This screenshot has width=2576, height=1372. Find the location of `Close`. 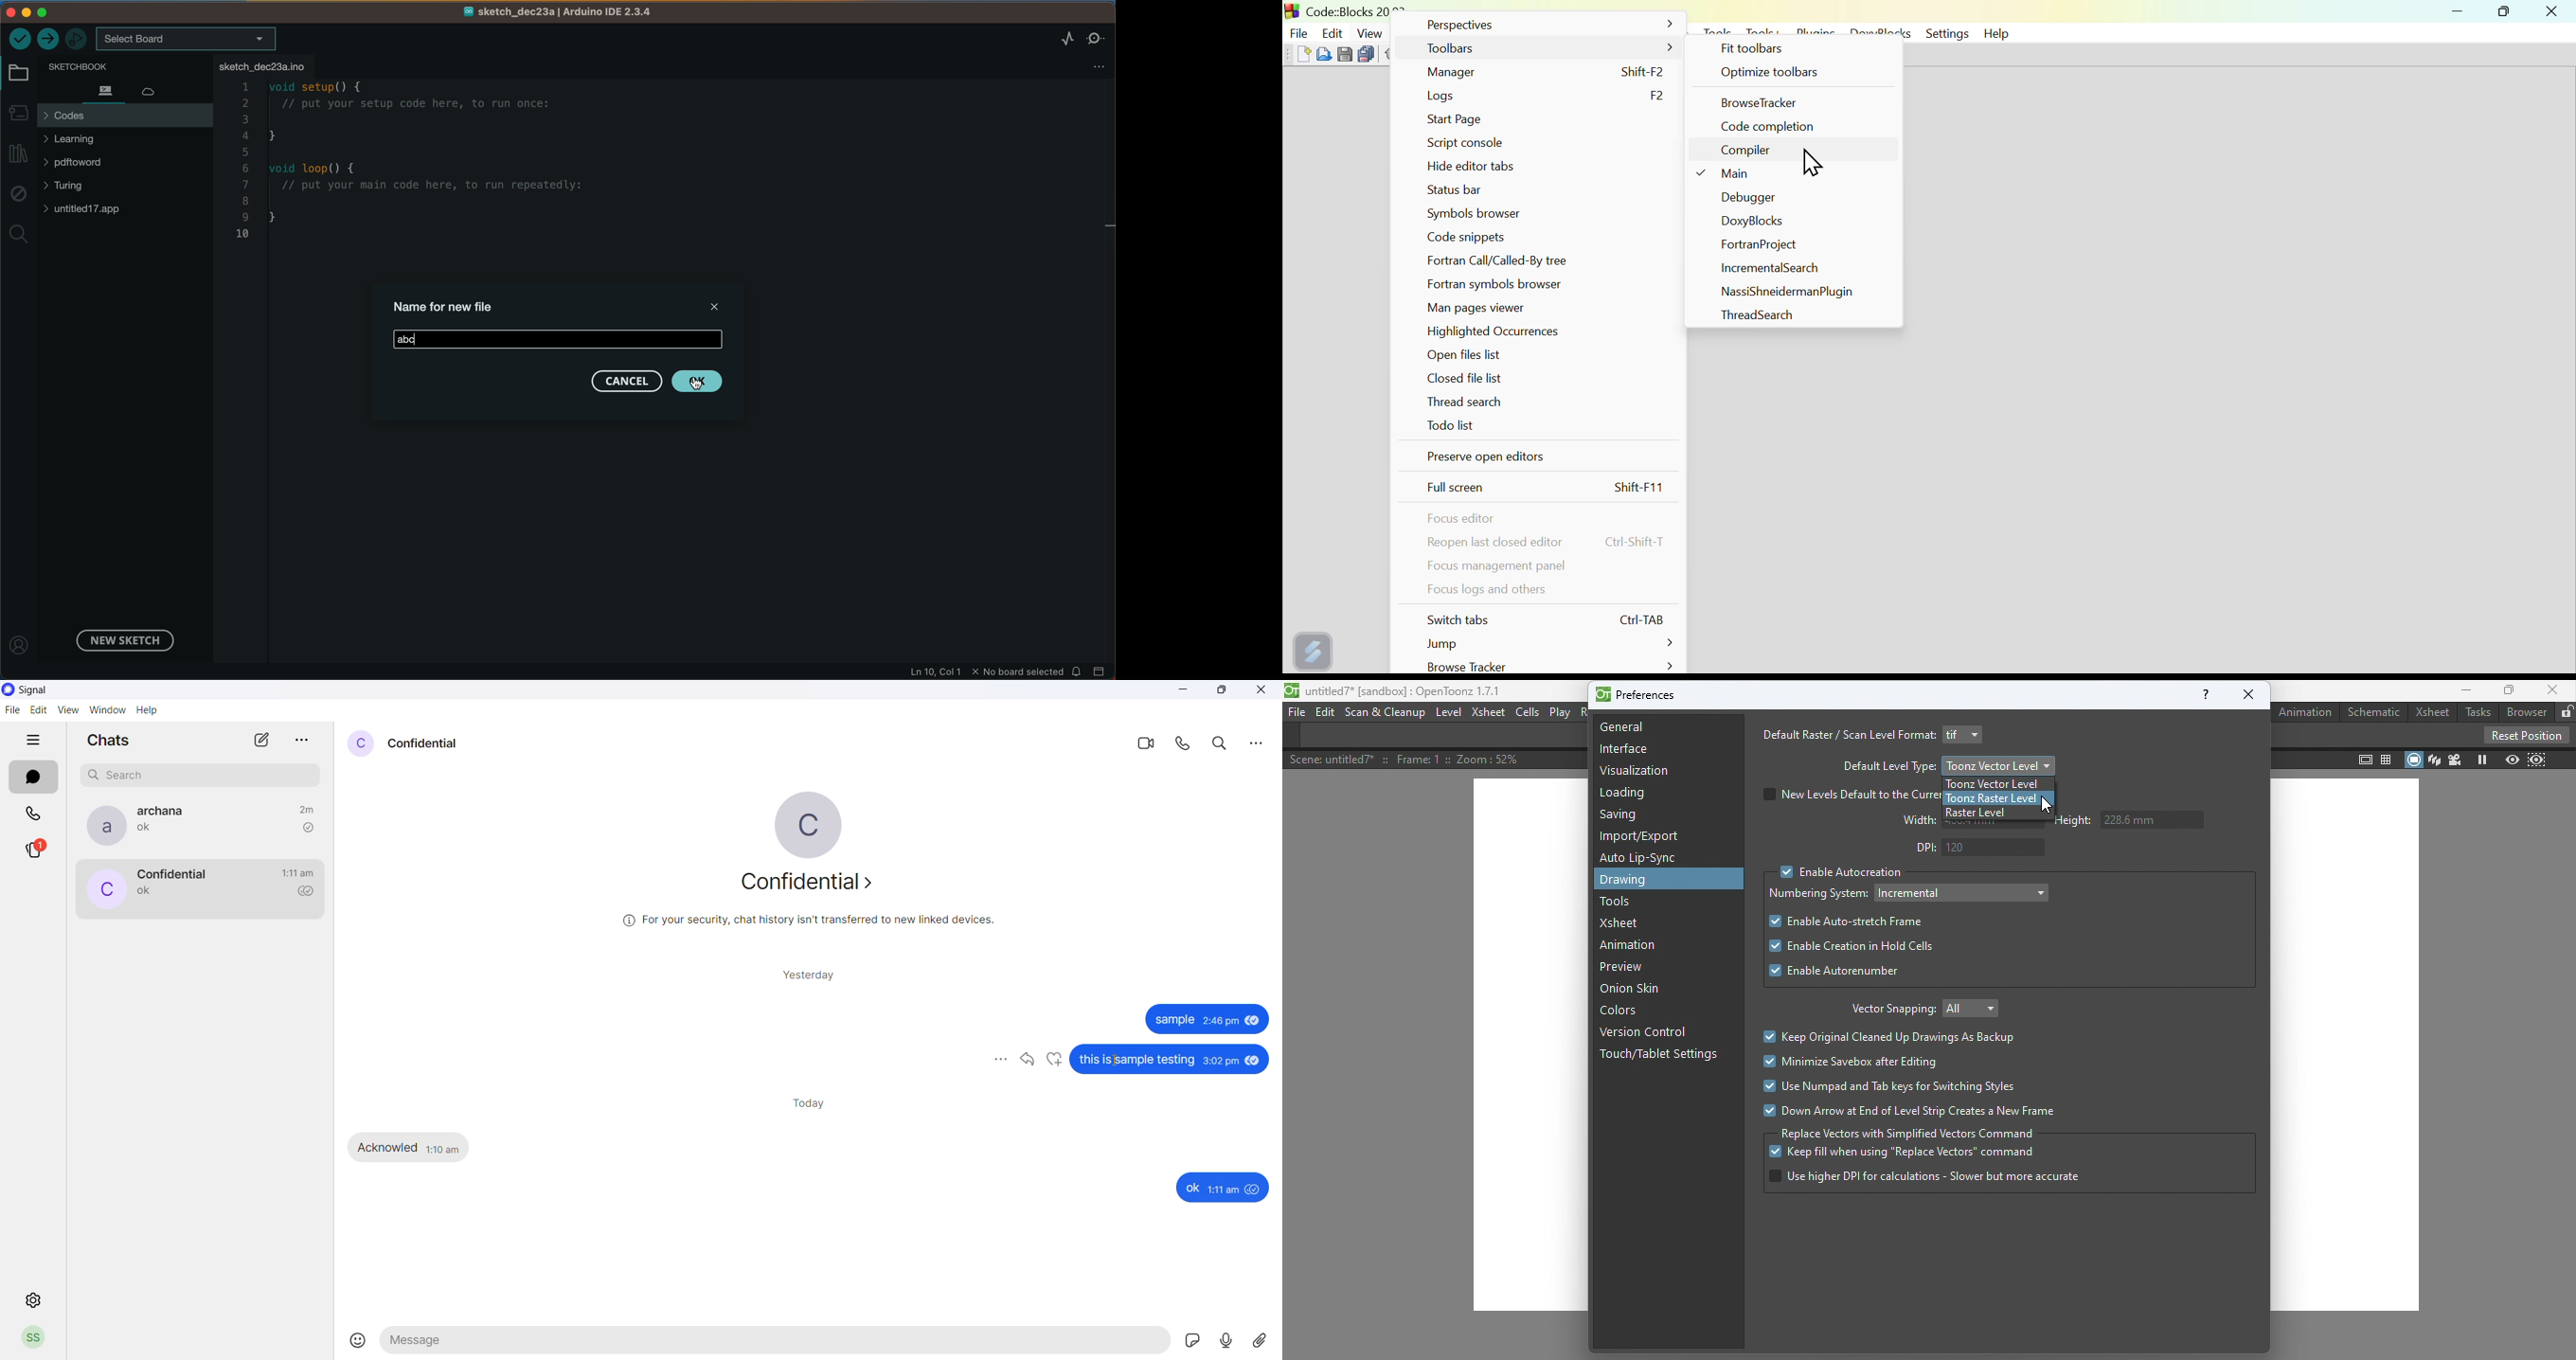

Close is located at coordinates (2552, 12).